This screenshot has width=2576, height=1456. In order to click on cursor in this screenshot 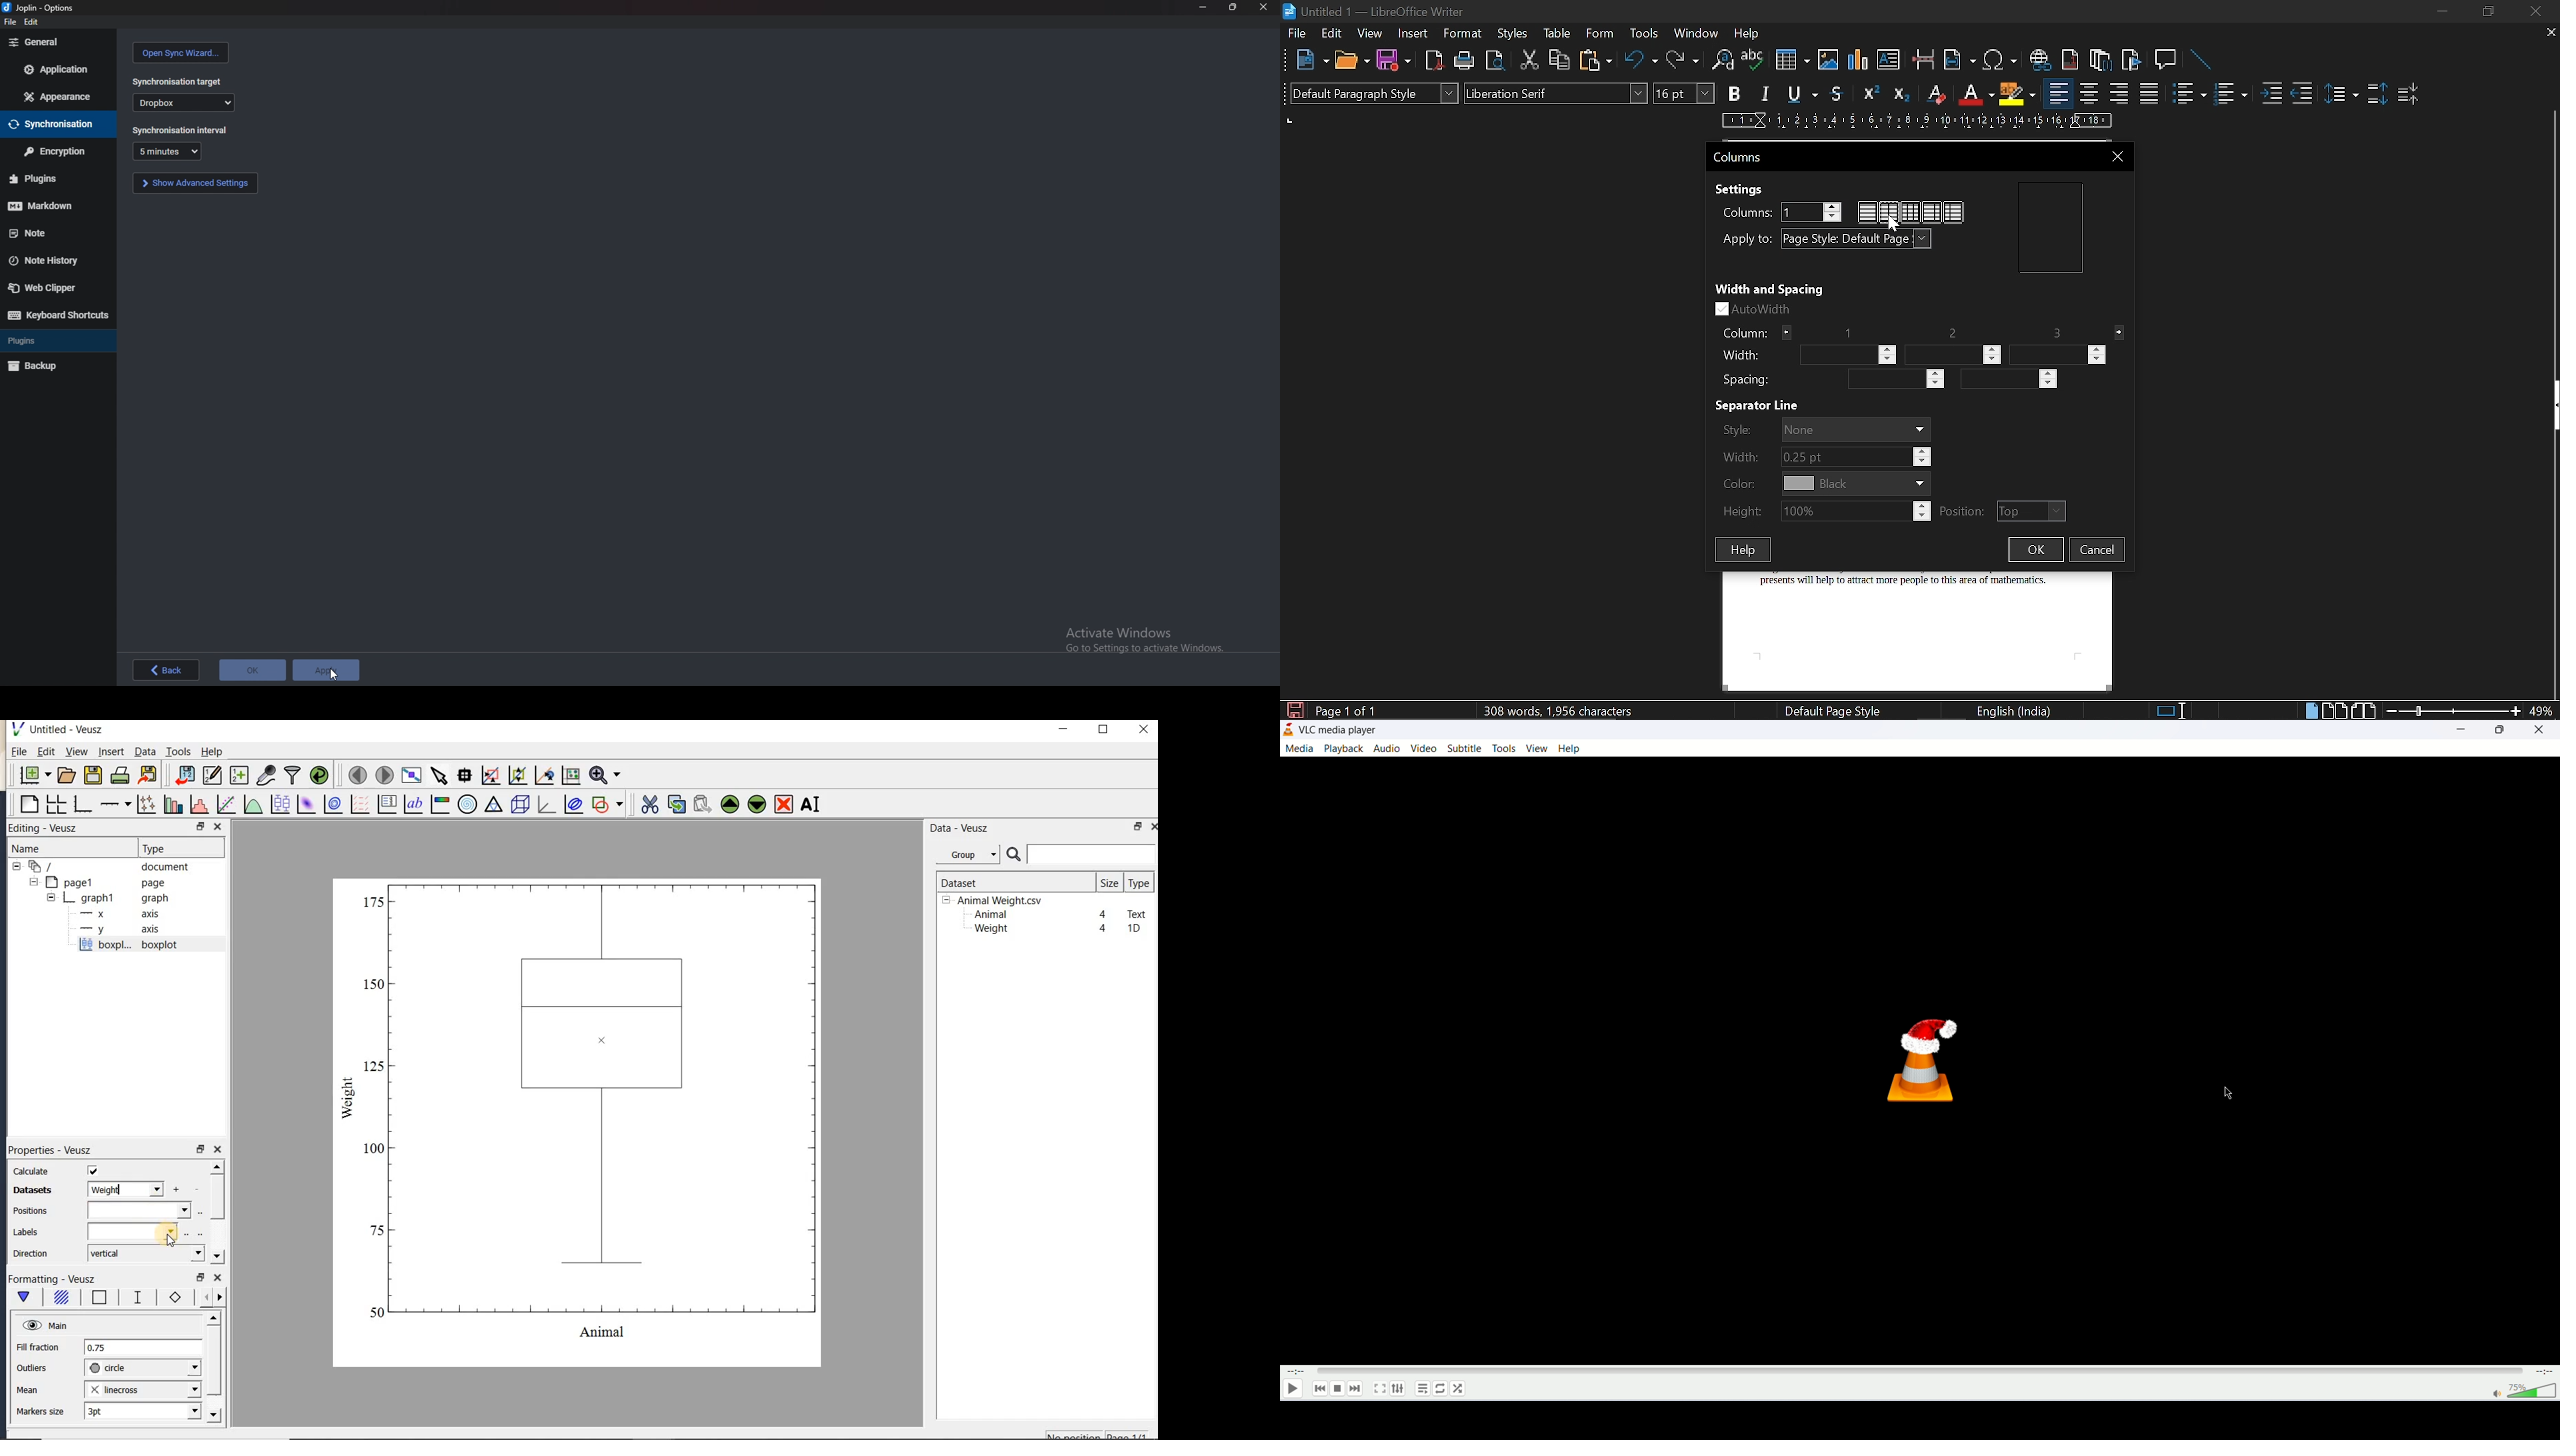, I will do `click(334, 675)`.